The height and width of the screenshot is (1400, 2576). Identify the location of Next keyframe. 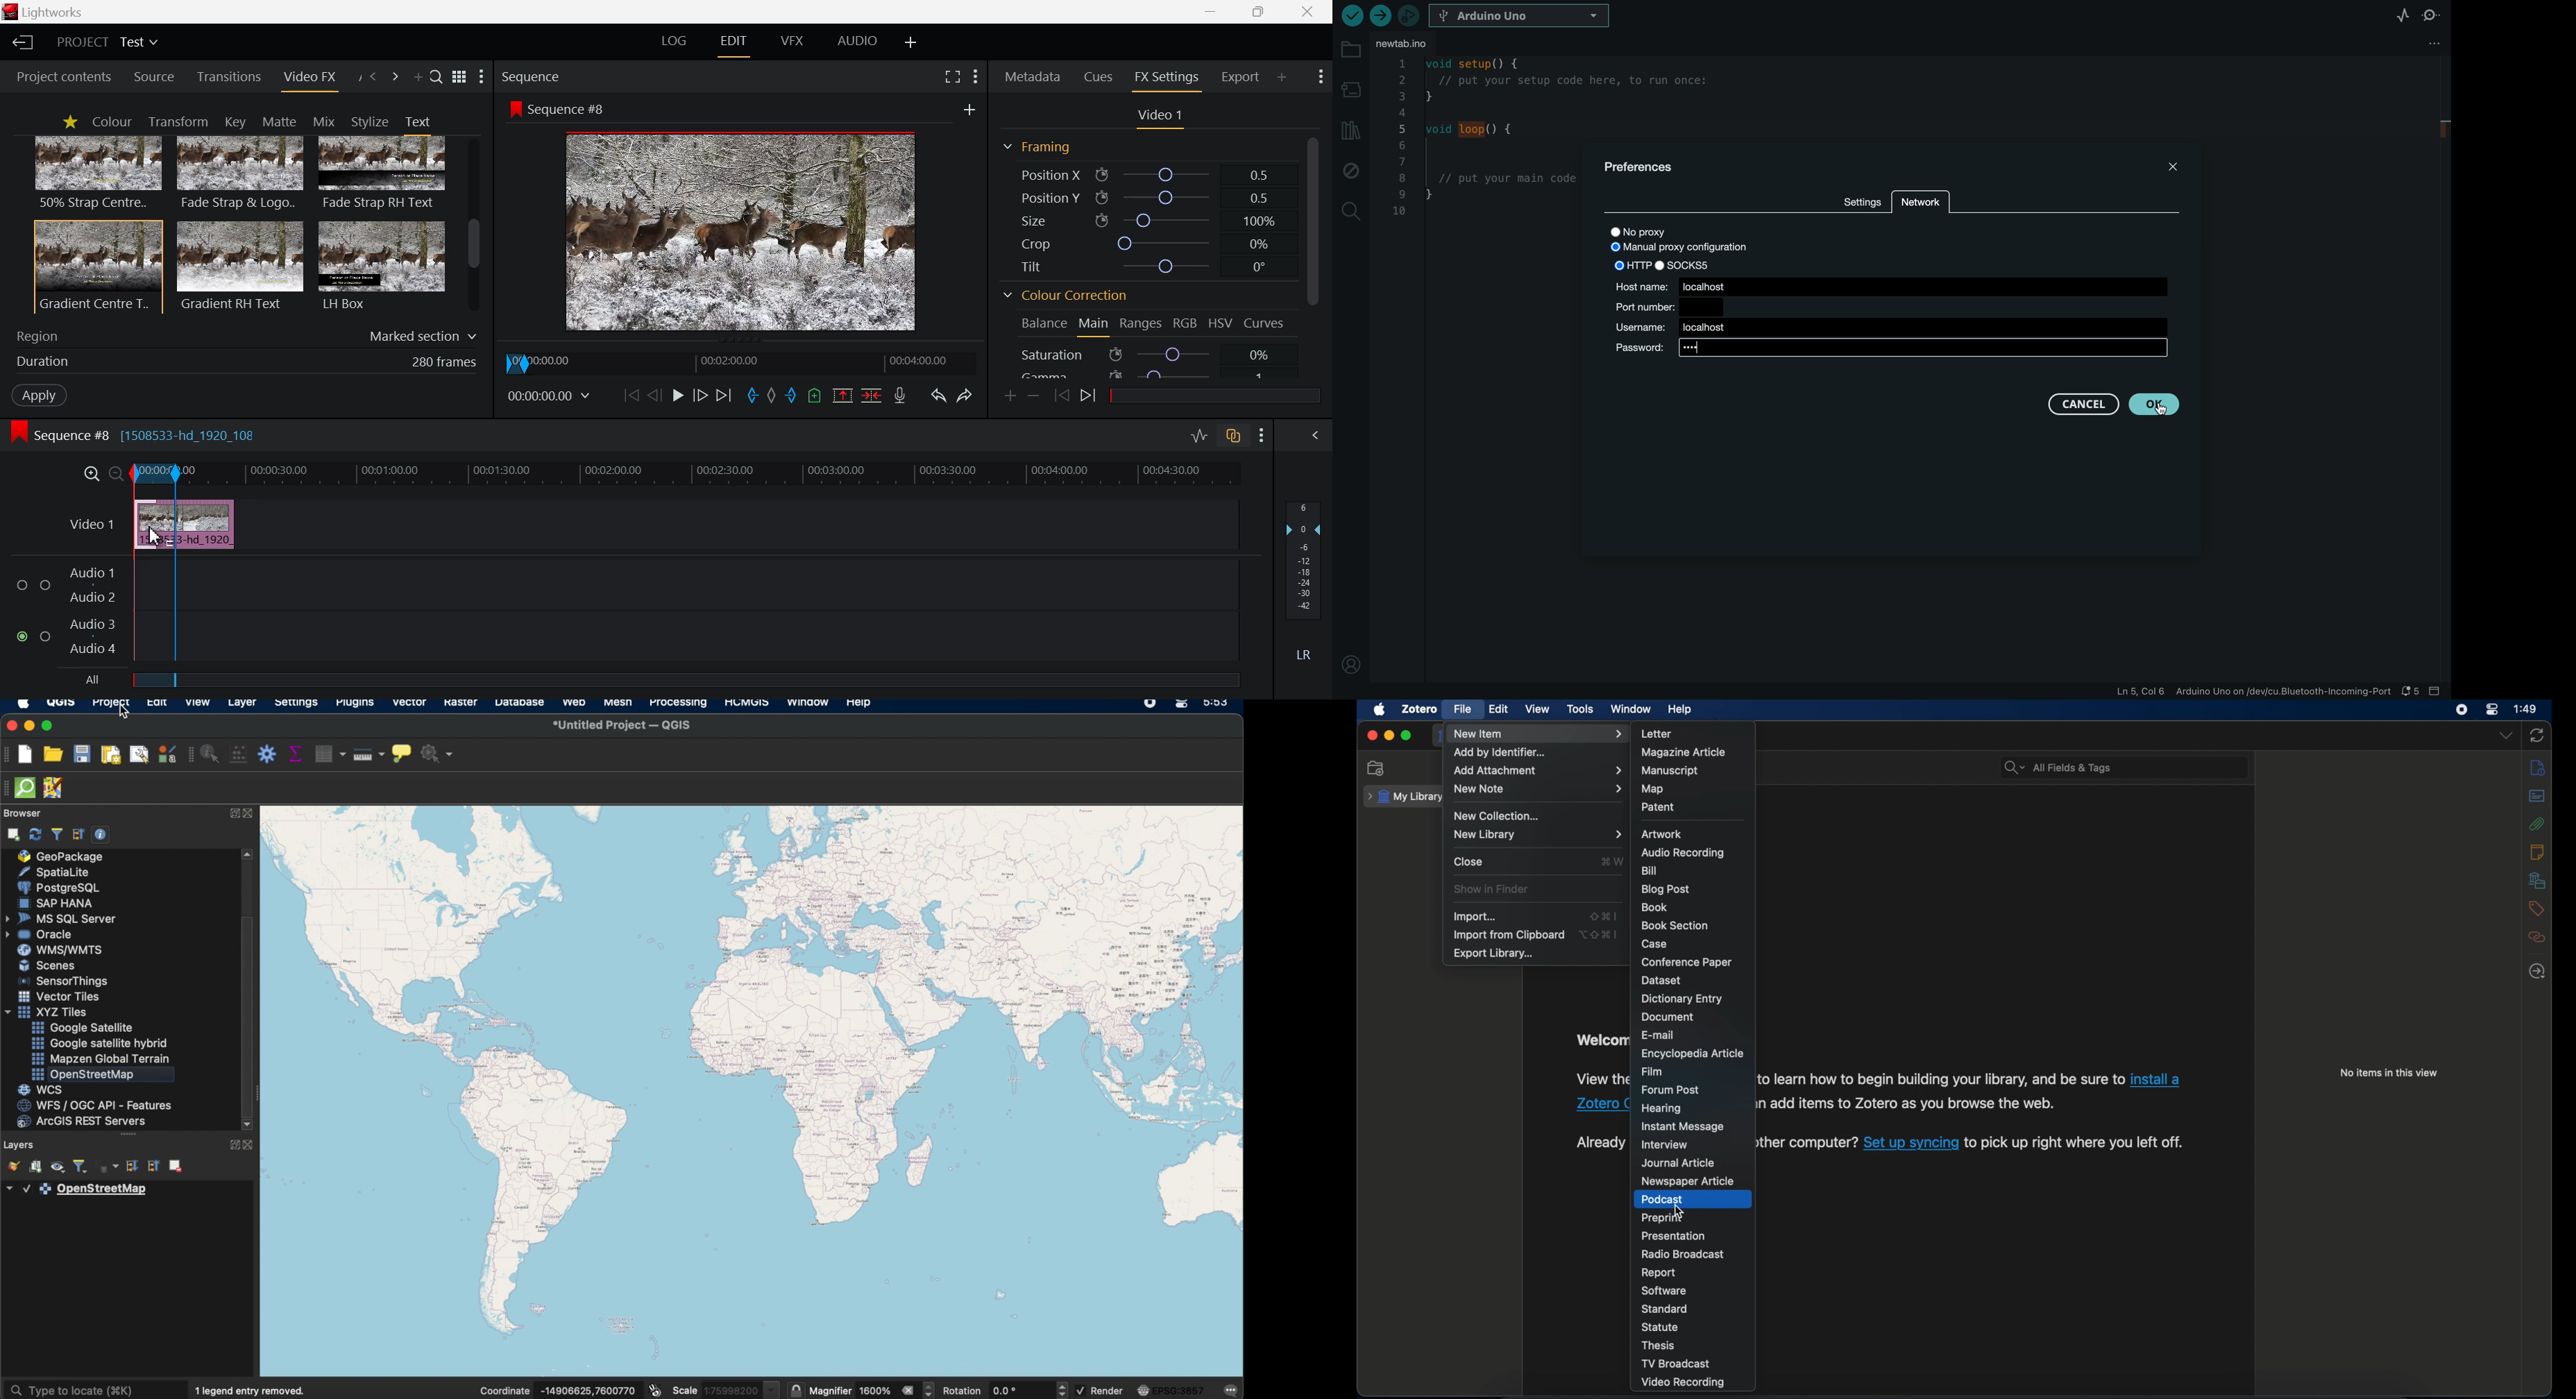
(1090, 396).